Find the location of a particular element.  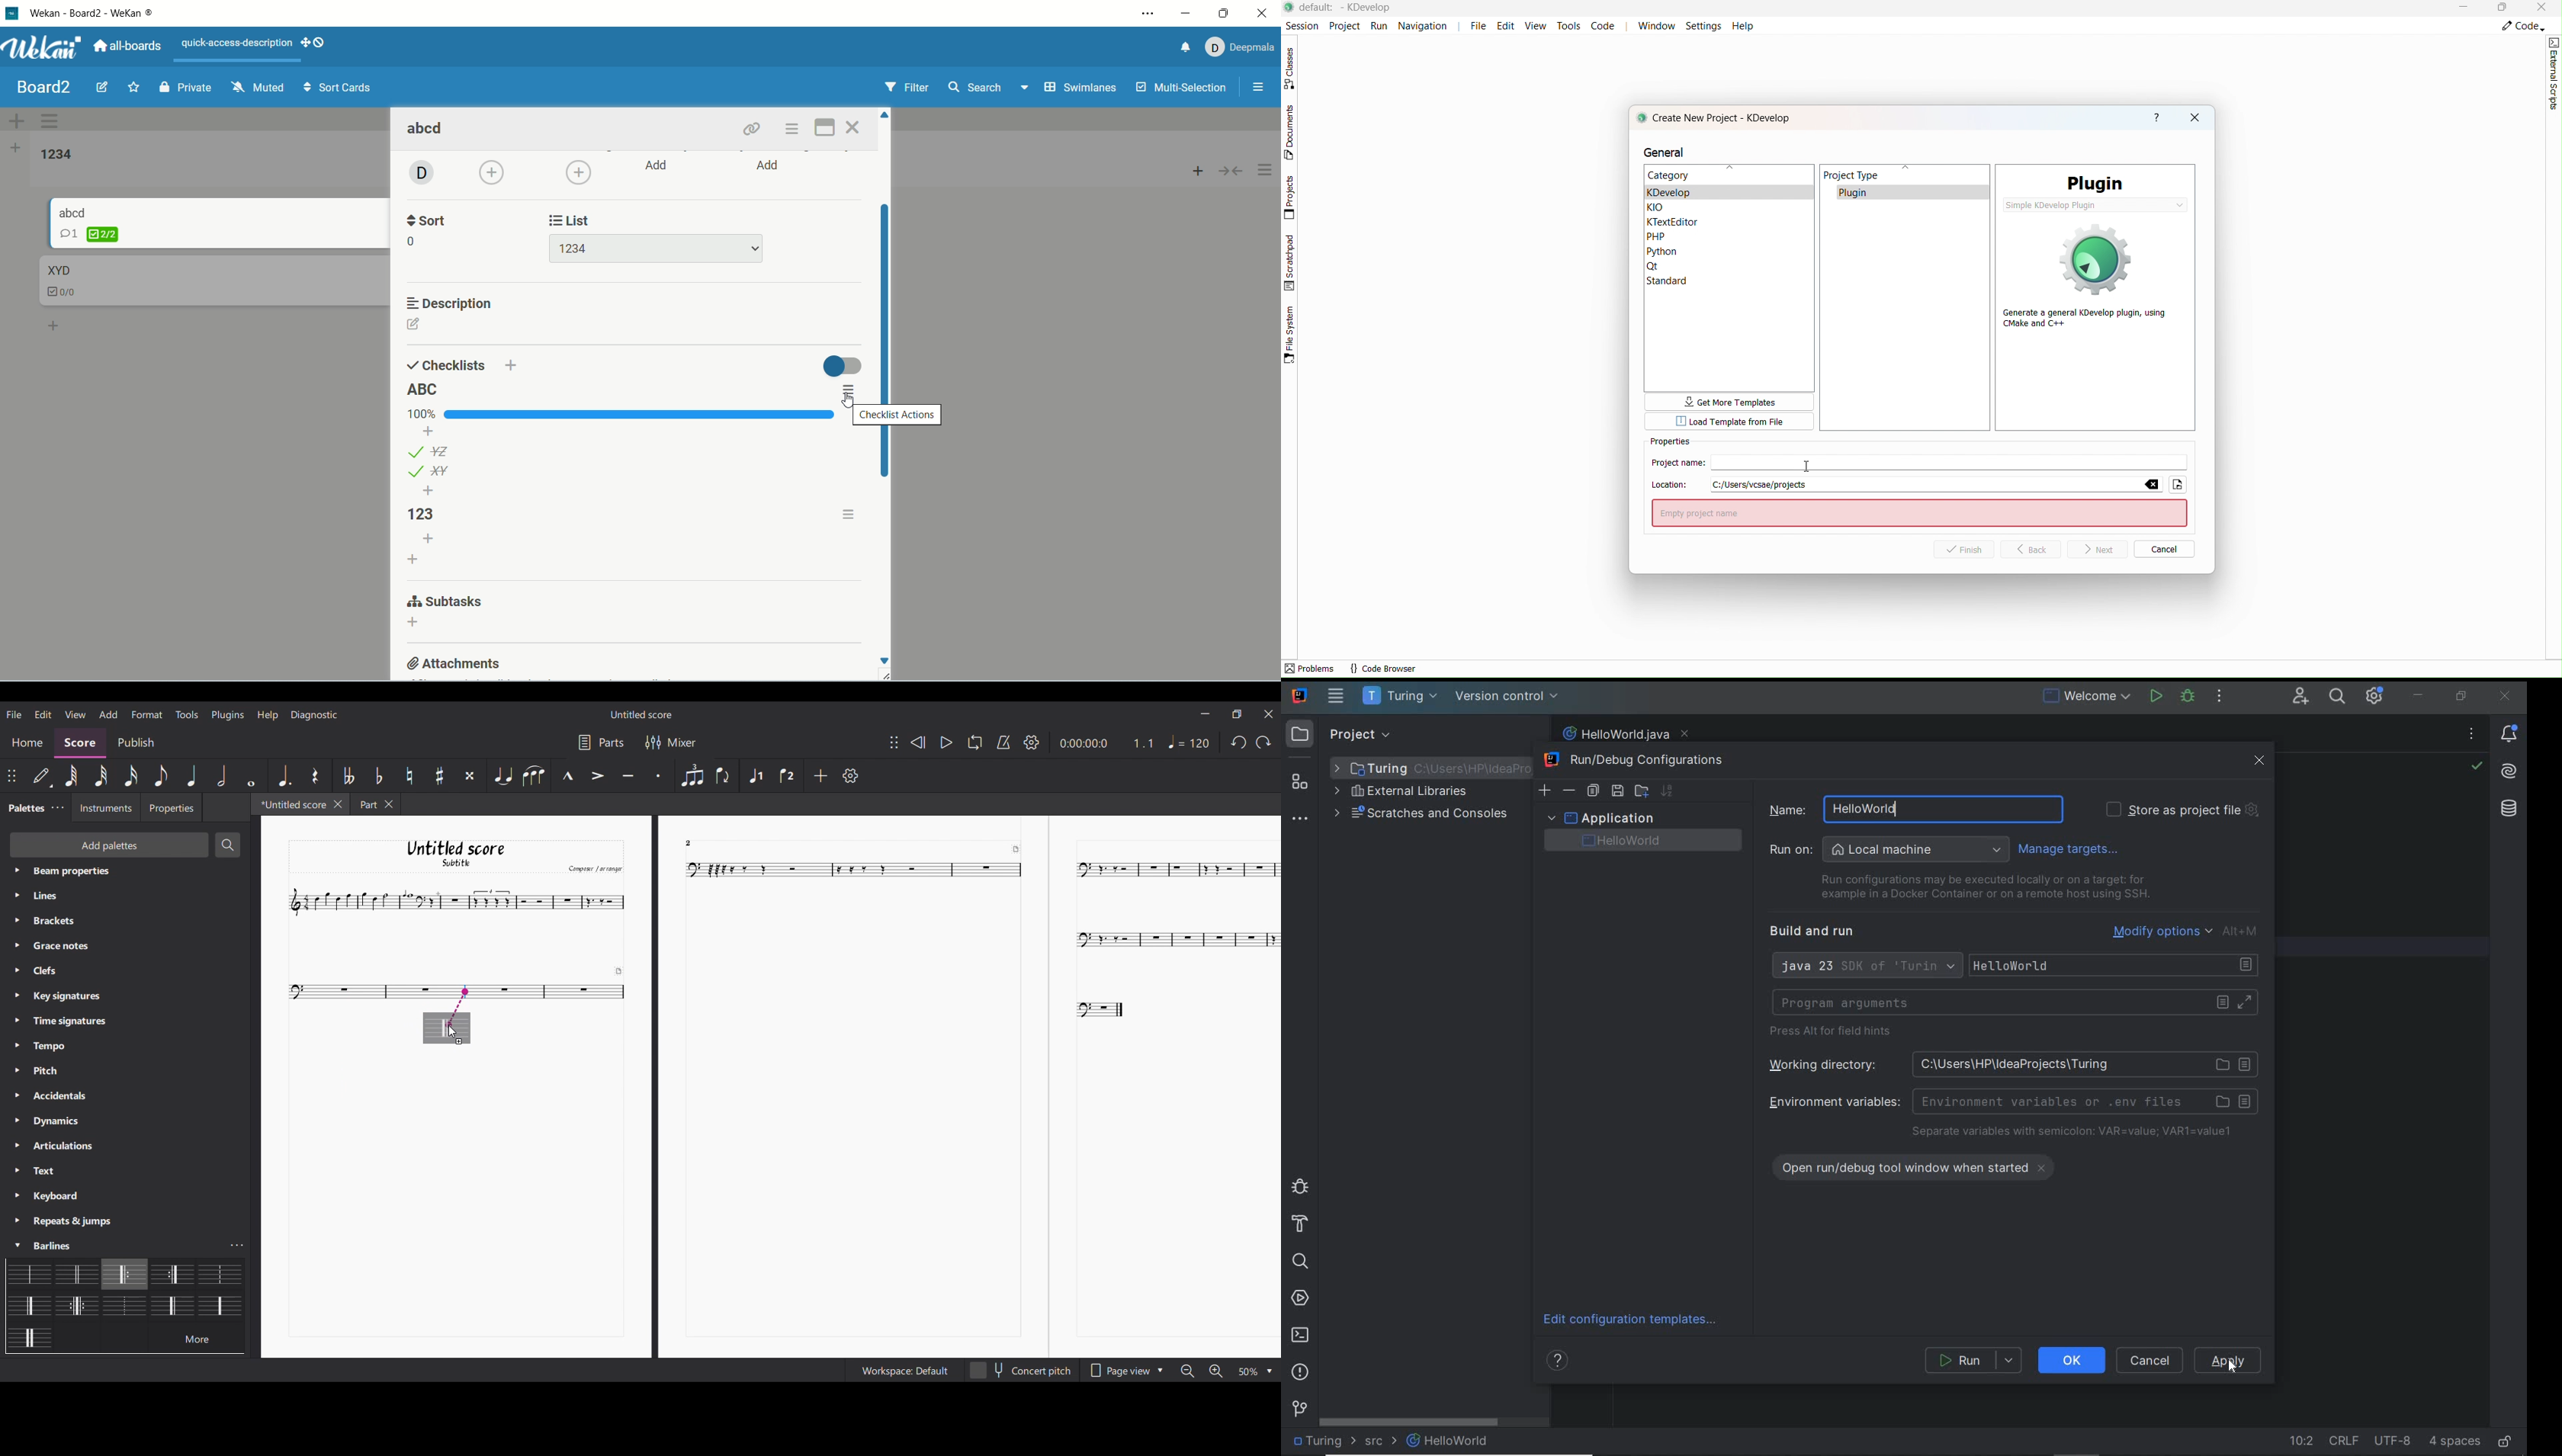

Code is located at coordinates (1604, 26).